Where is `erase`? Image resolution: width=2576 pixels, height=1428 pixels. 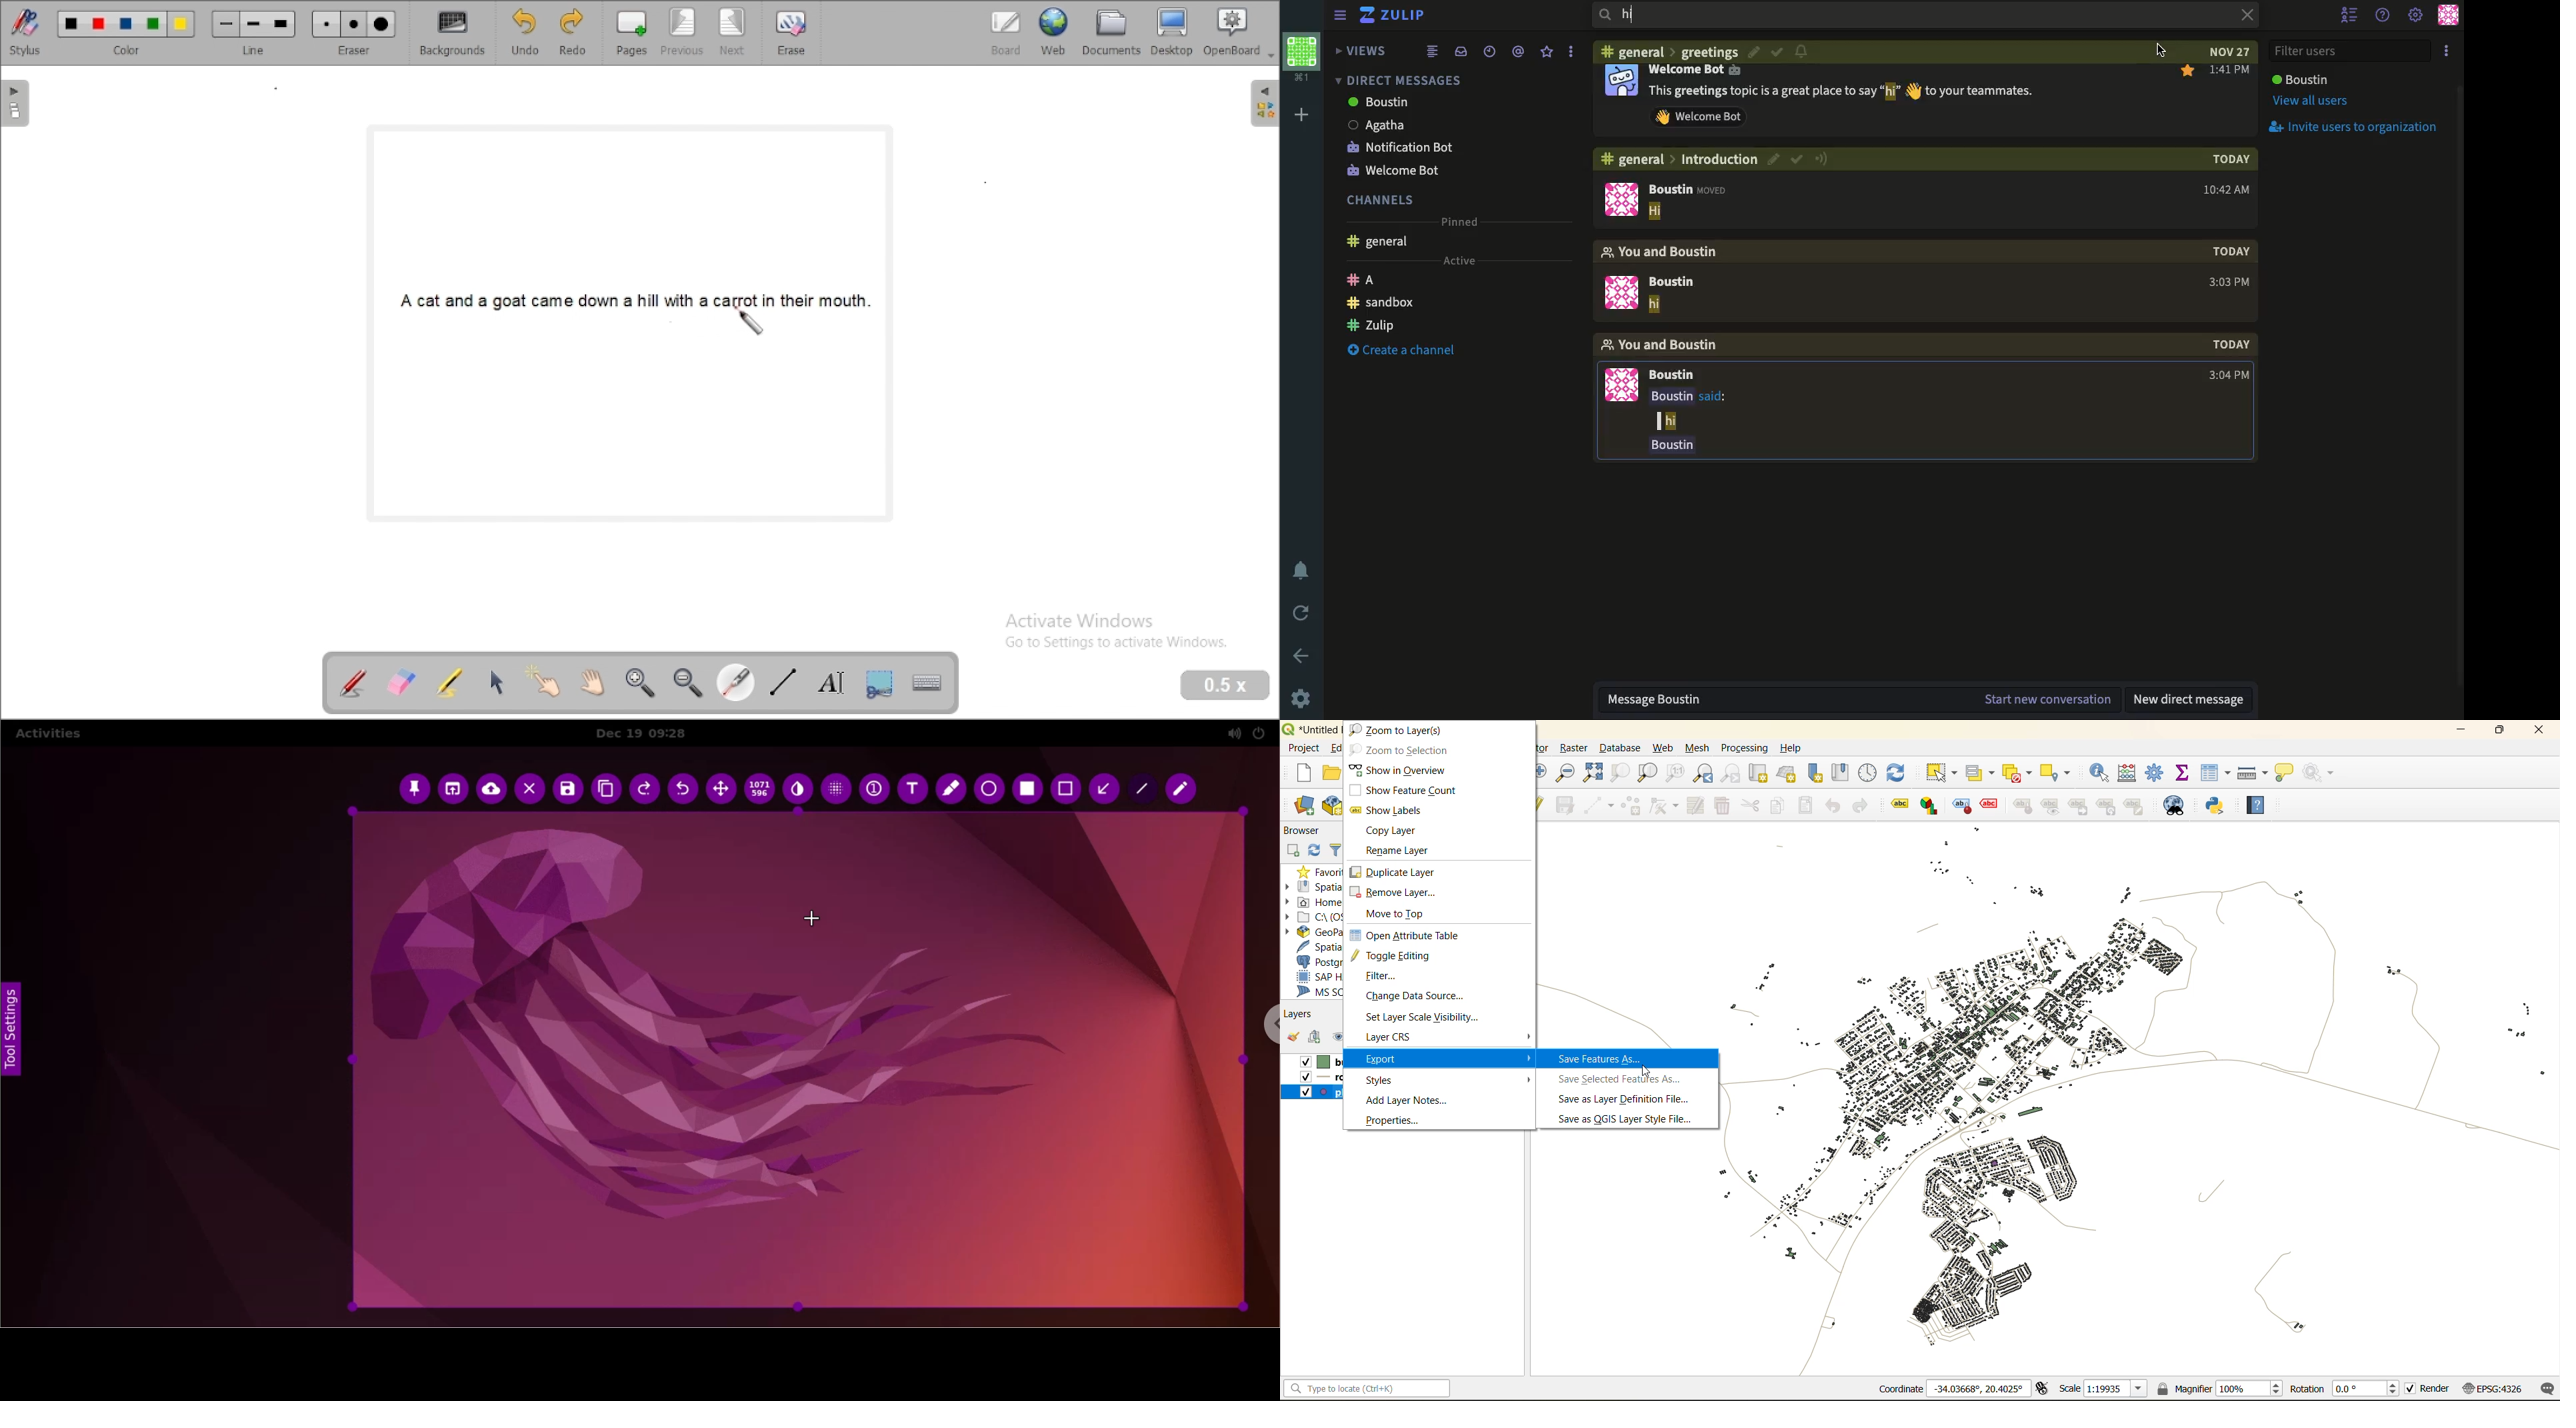 erase is located at coordinates (791, 32).